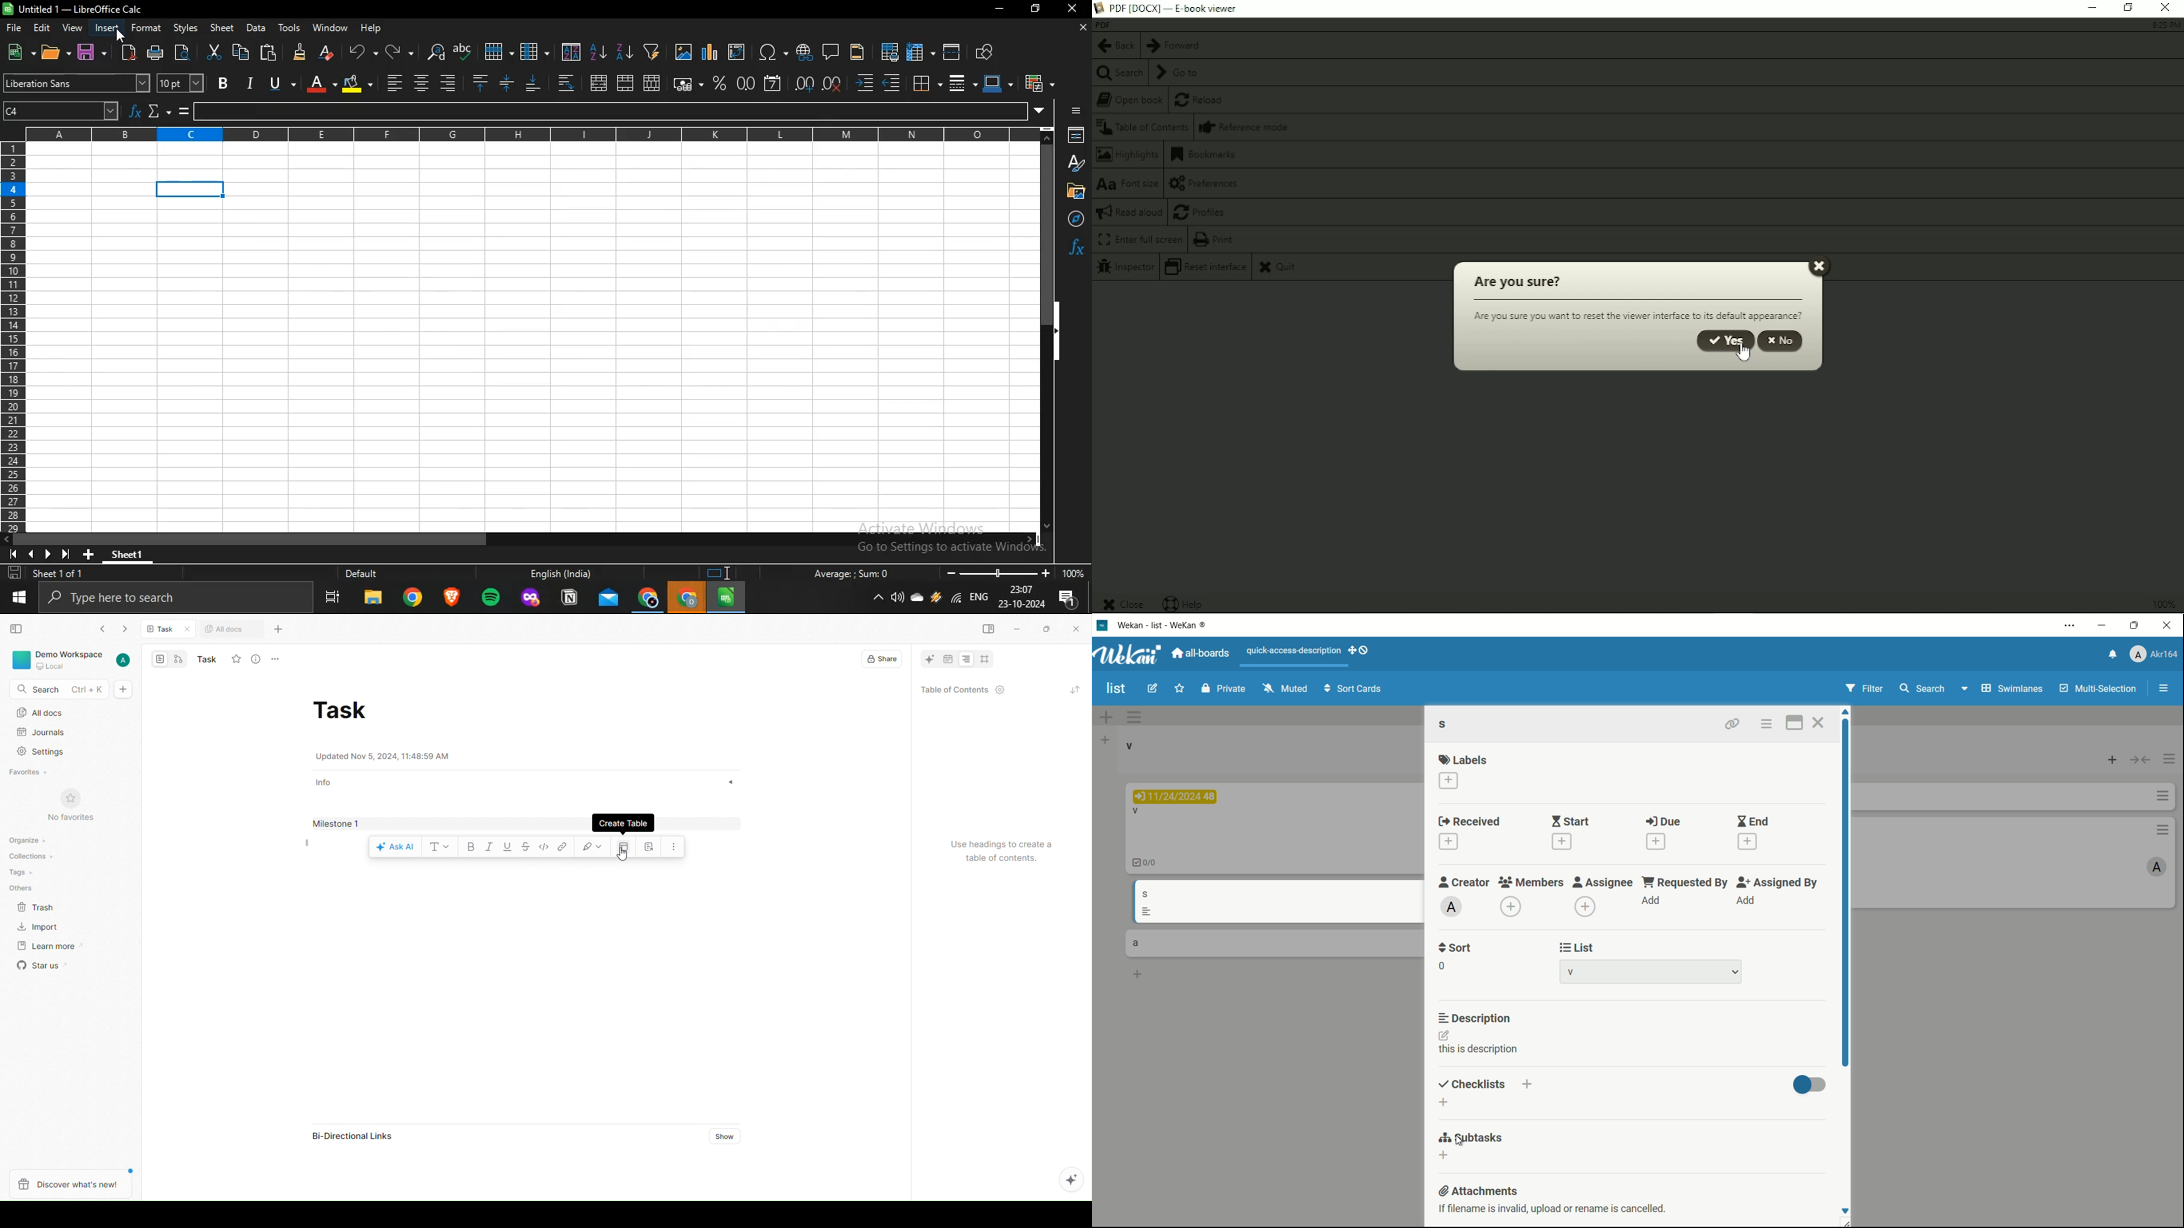 The image size is (2184, 1232). Describe the element at coordinates (978, 600) in the screenshot. I see `english` at that location.